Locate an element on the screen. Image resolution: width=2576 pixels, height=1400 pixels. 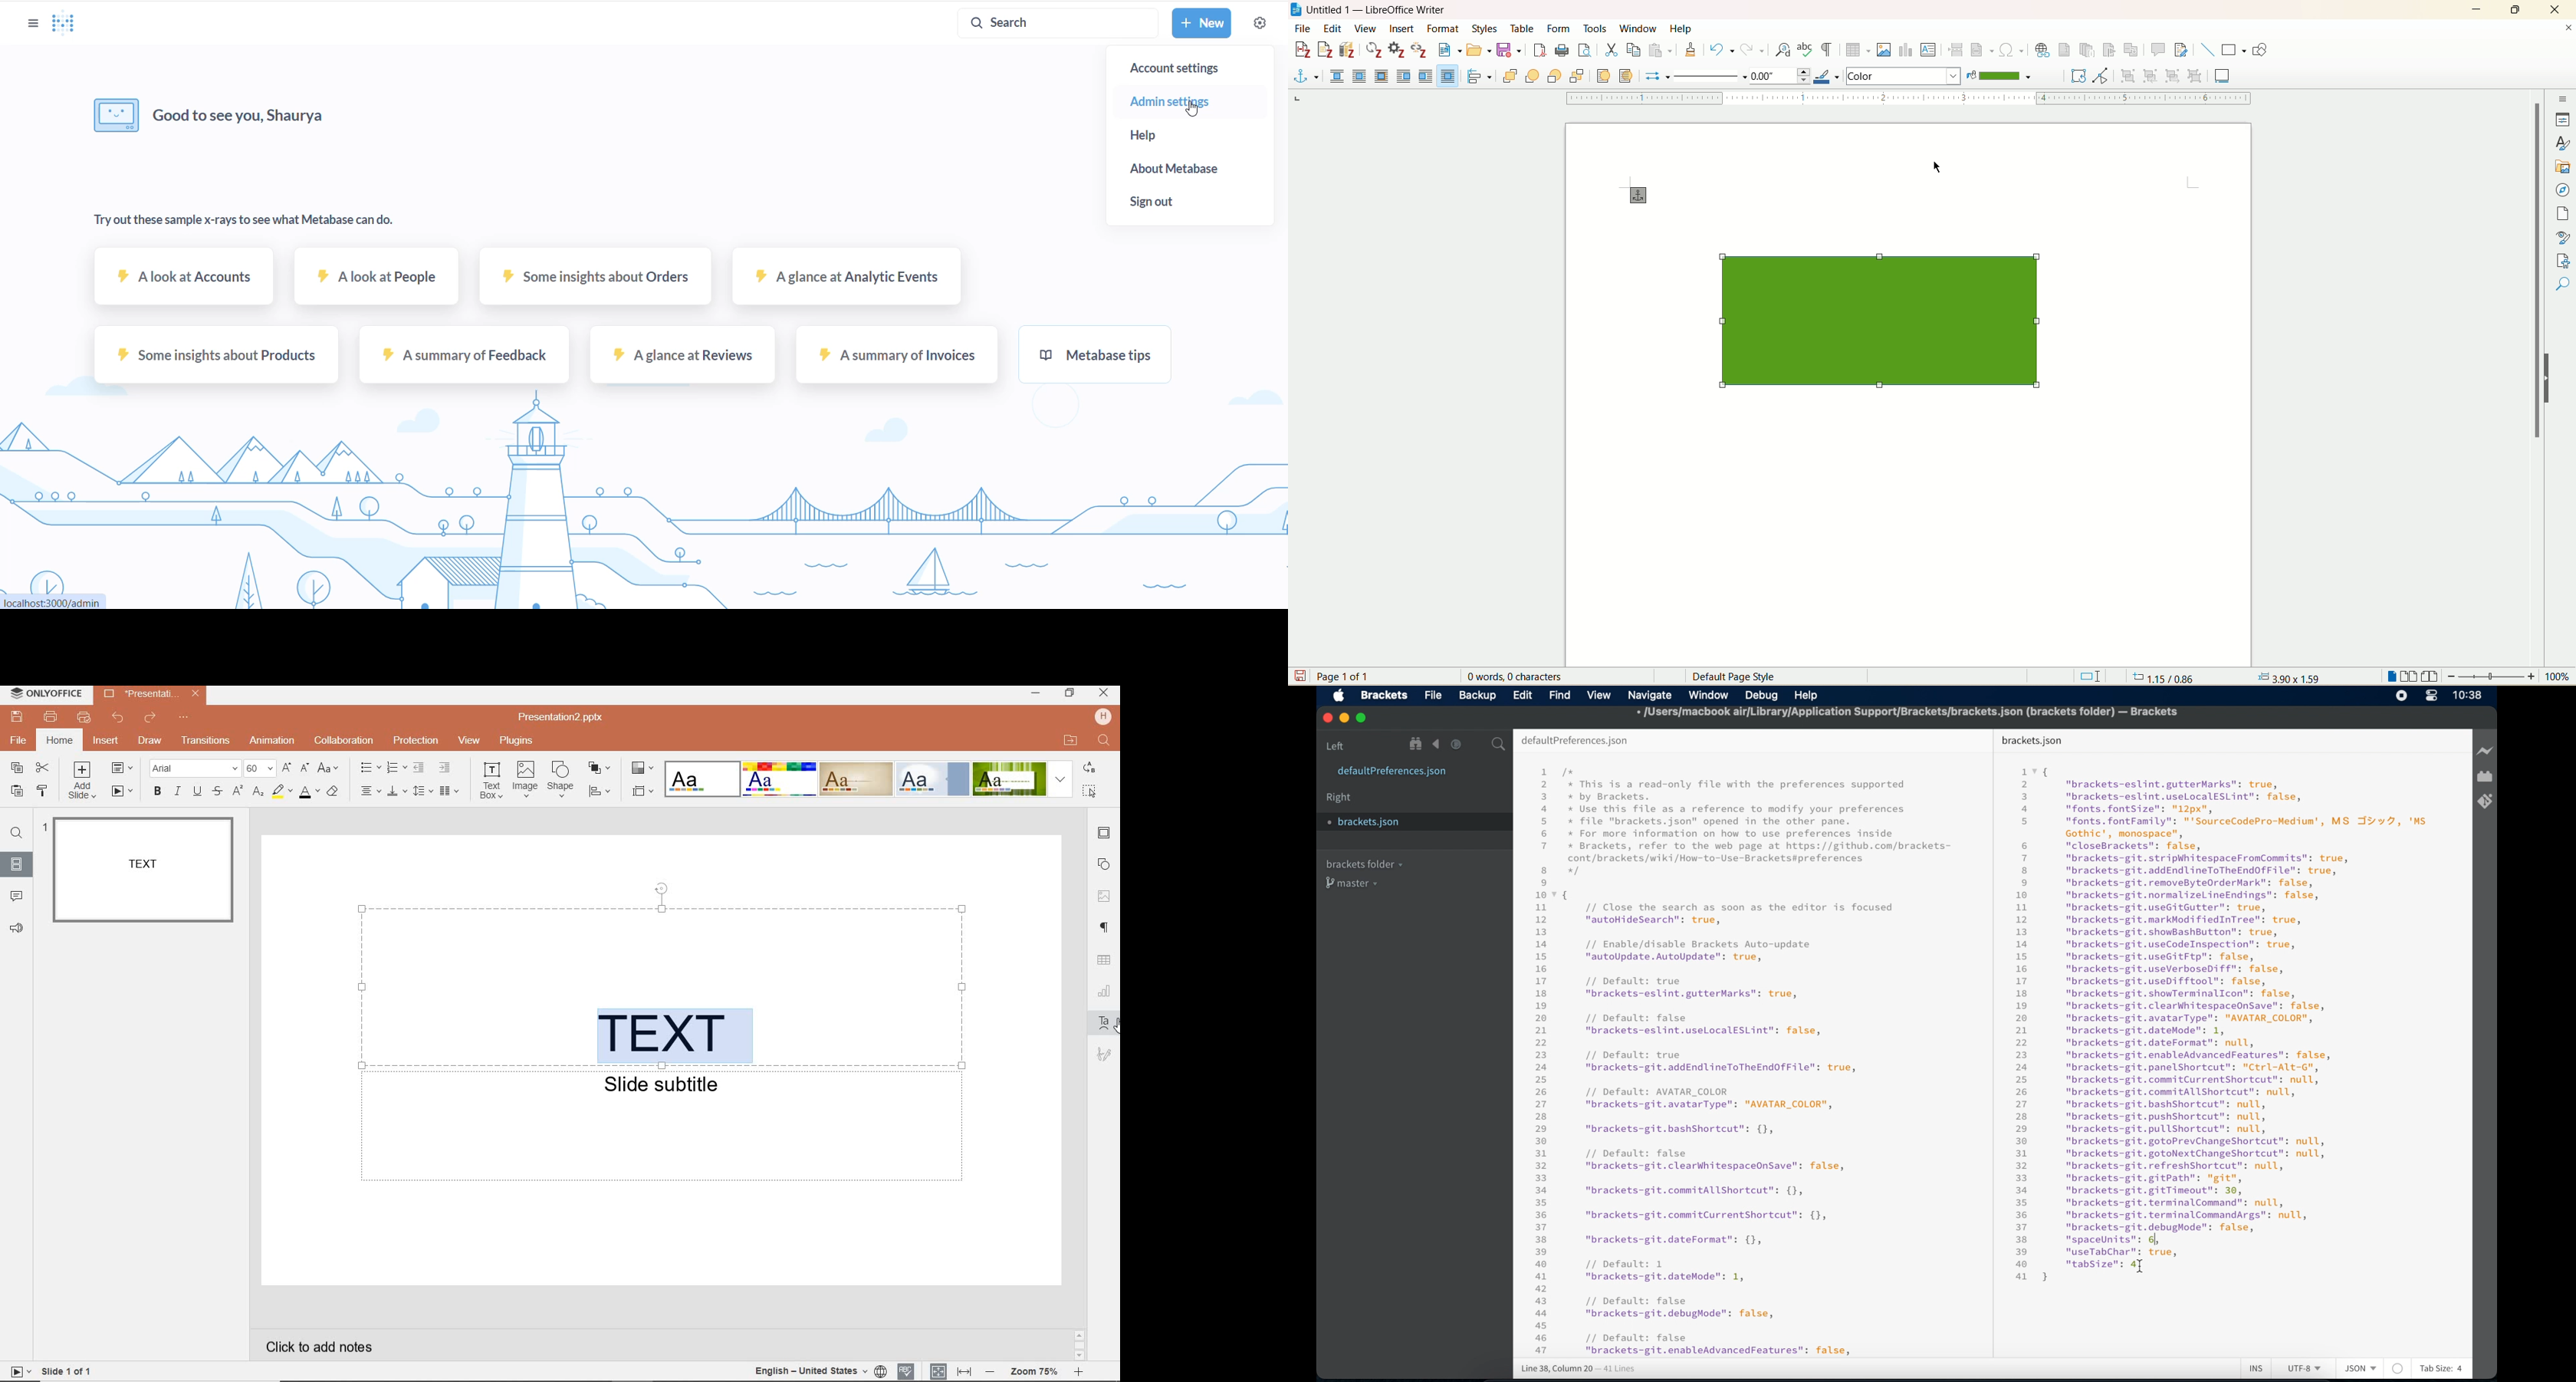
ADD SLIDE is located at coordinates (85, 780).